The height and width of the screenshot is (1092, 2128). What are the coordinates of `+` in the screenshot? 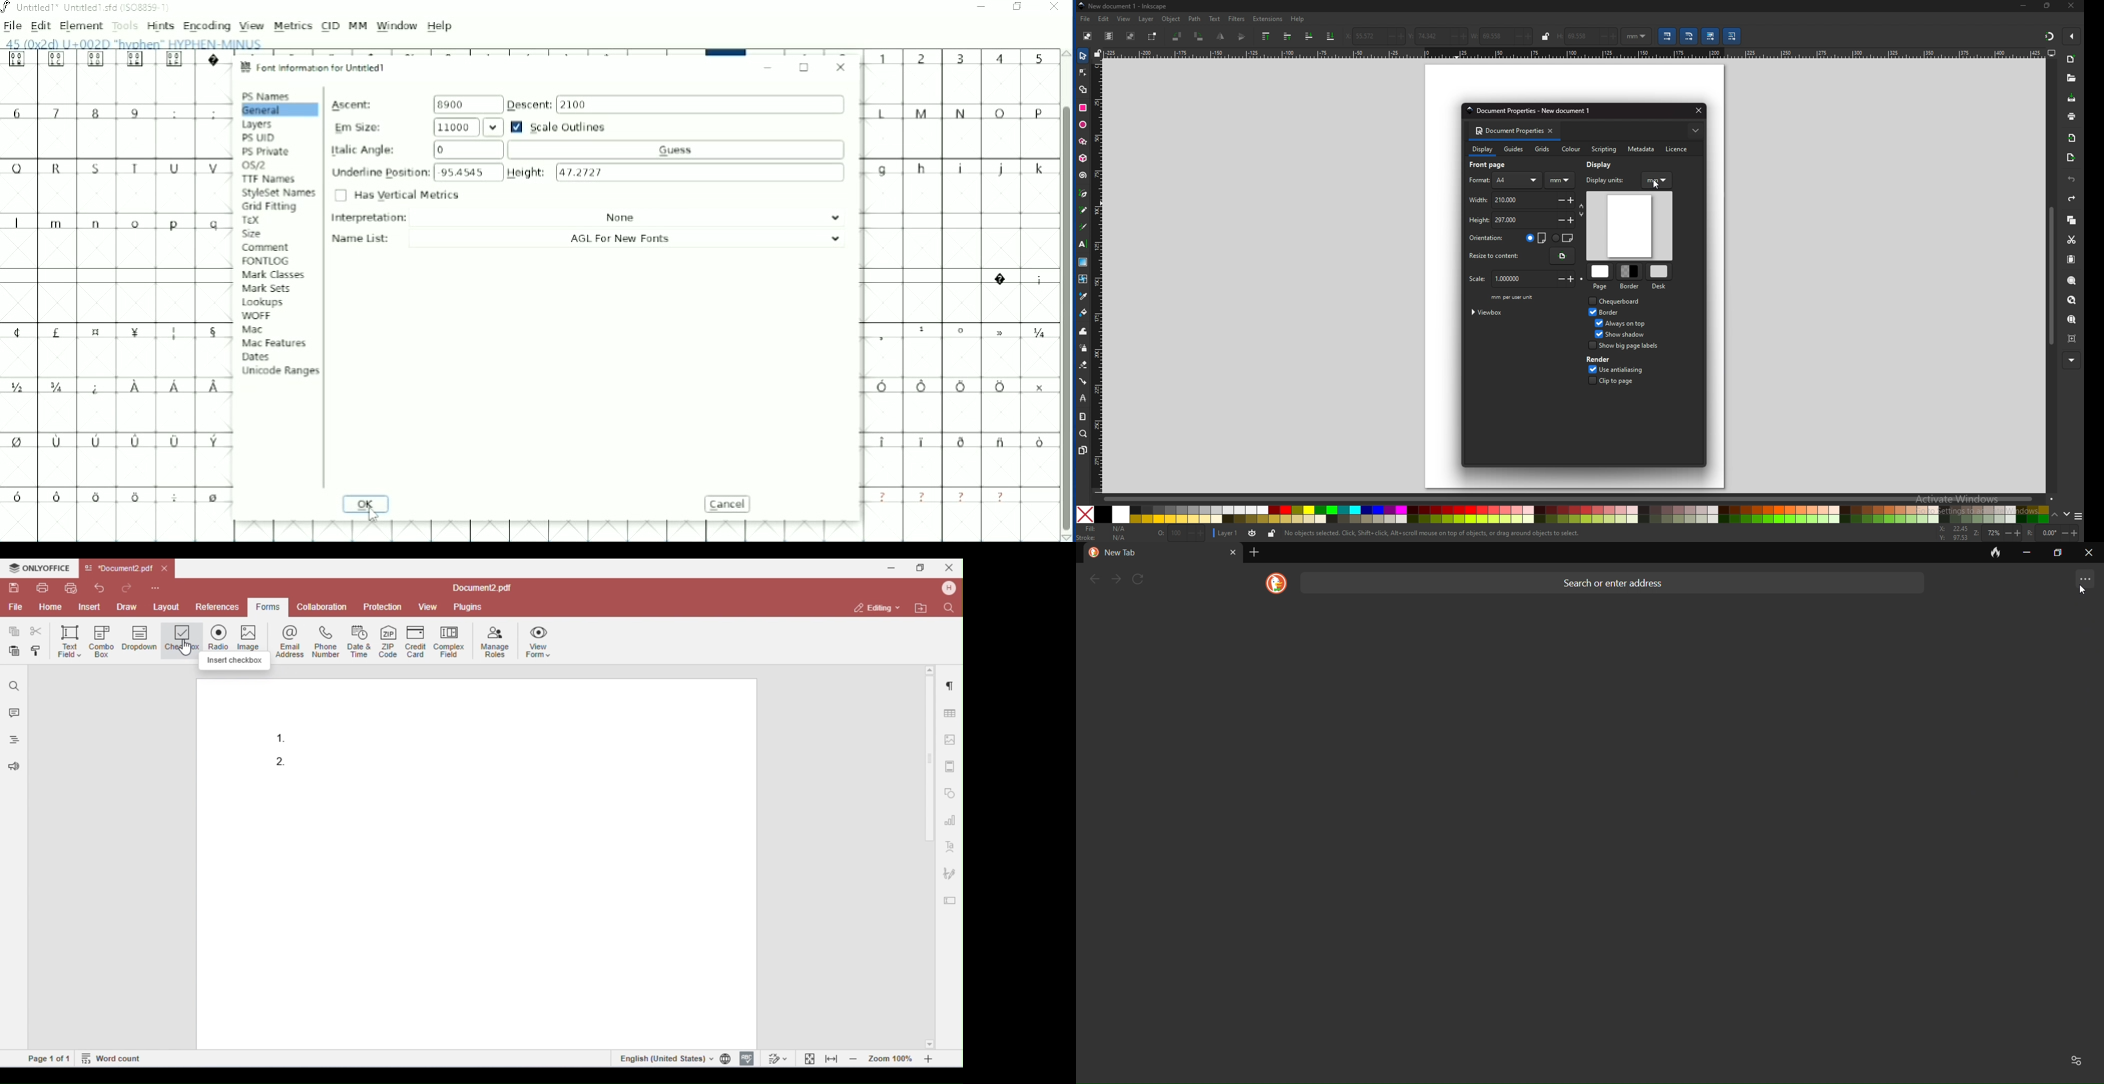 It's located at (1461, 36).